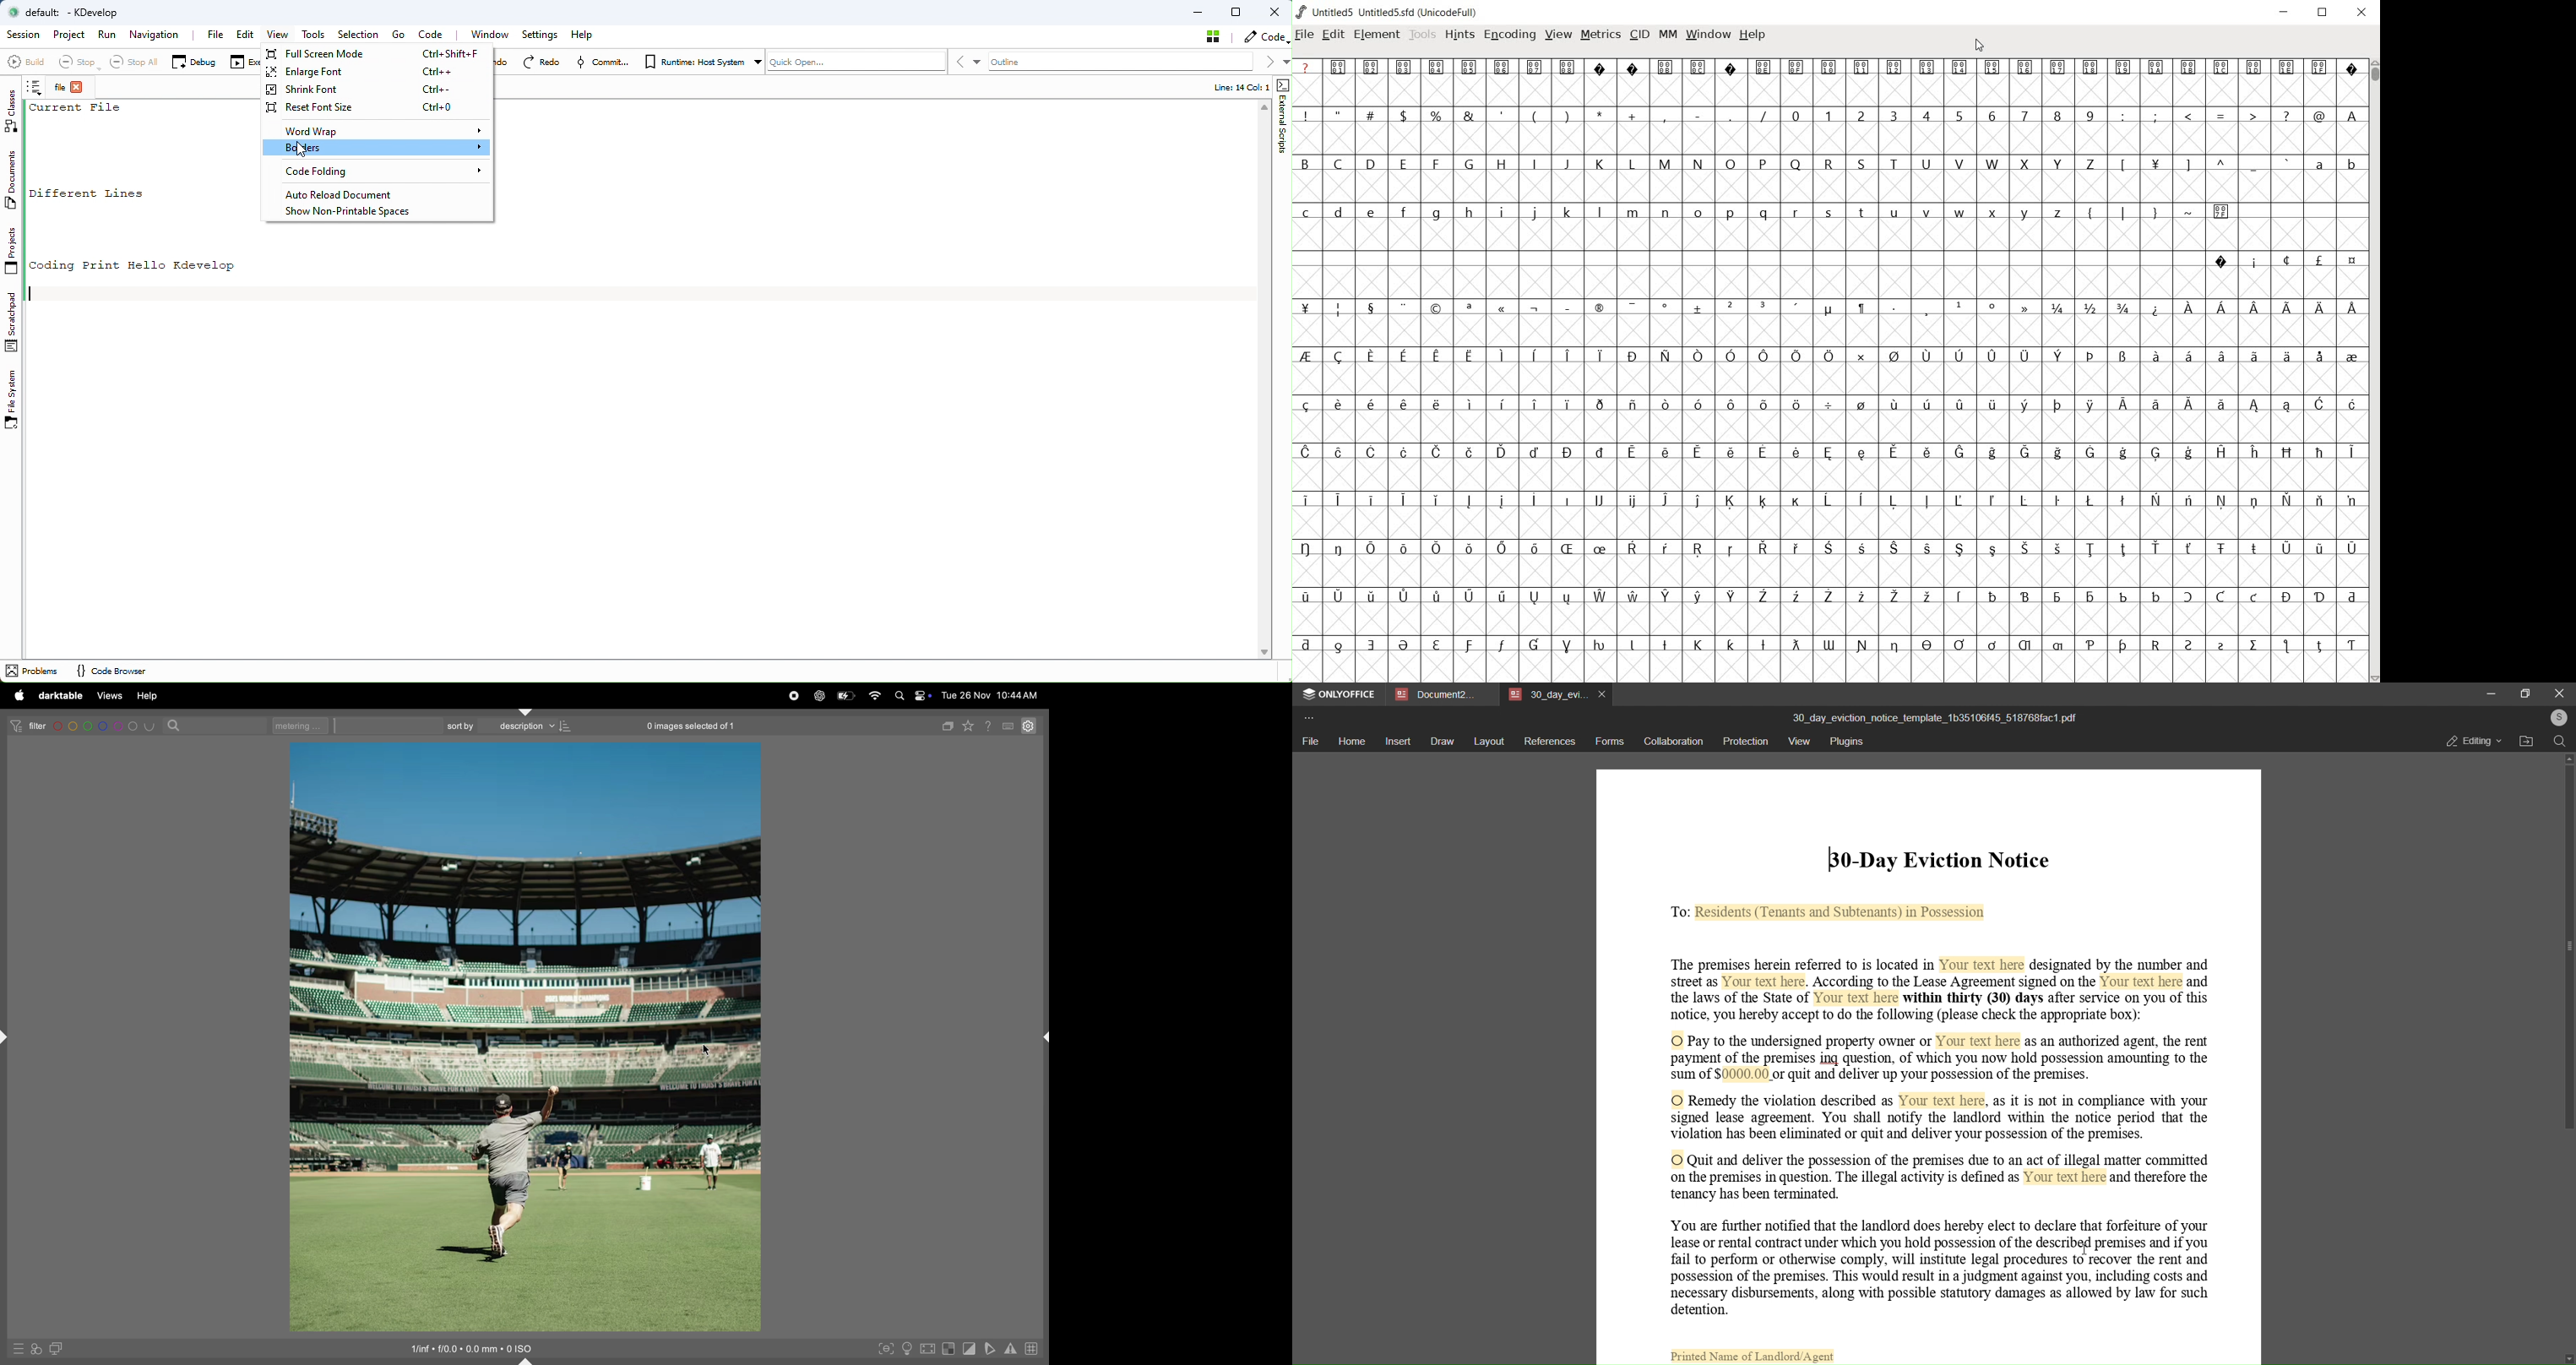 The height and width of the screenshot is (1372, 2576). I want to click on Symbol, so click(1830, 67).